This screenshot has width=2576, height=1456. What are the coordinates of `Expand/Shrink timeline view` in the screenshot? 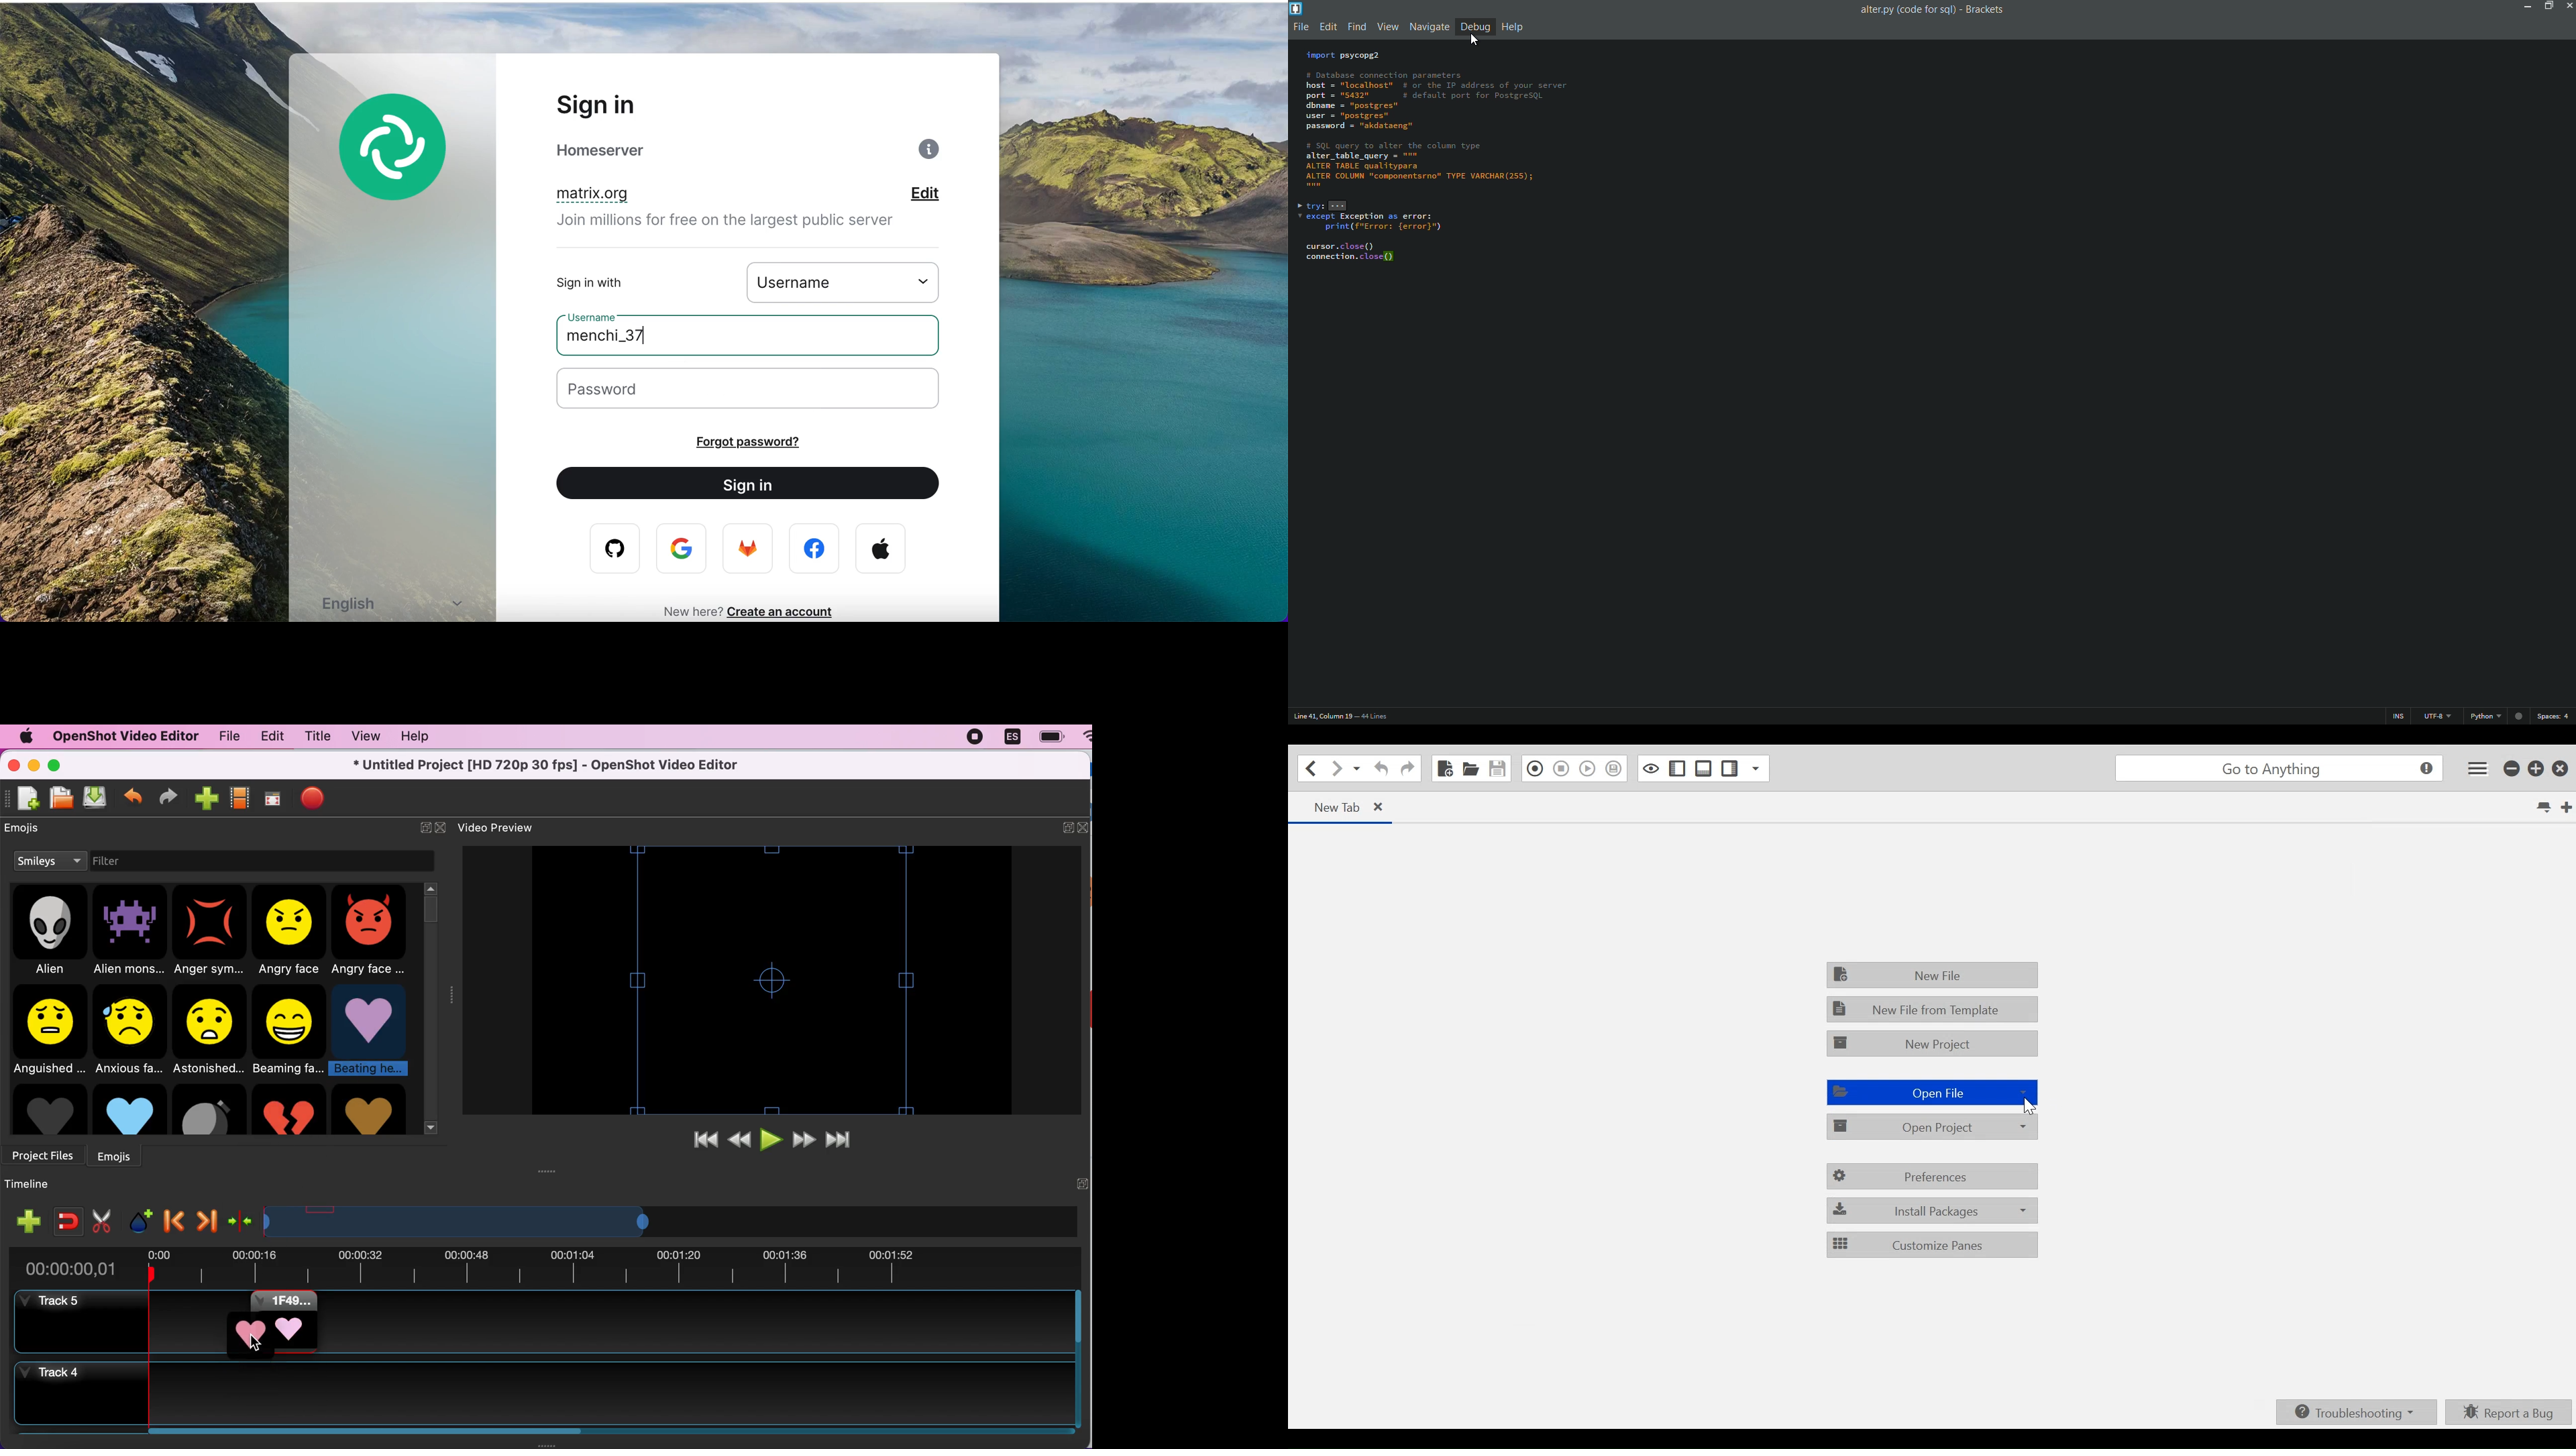 It's located at (460, 1222).